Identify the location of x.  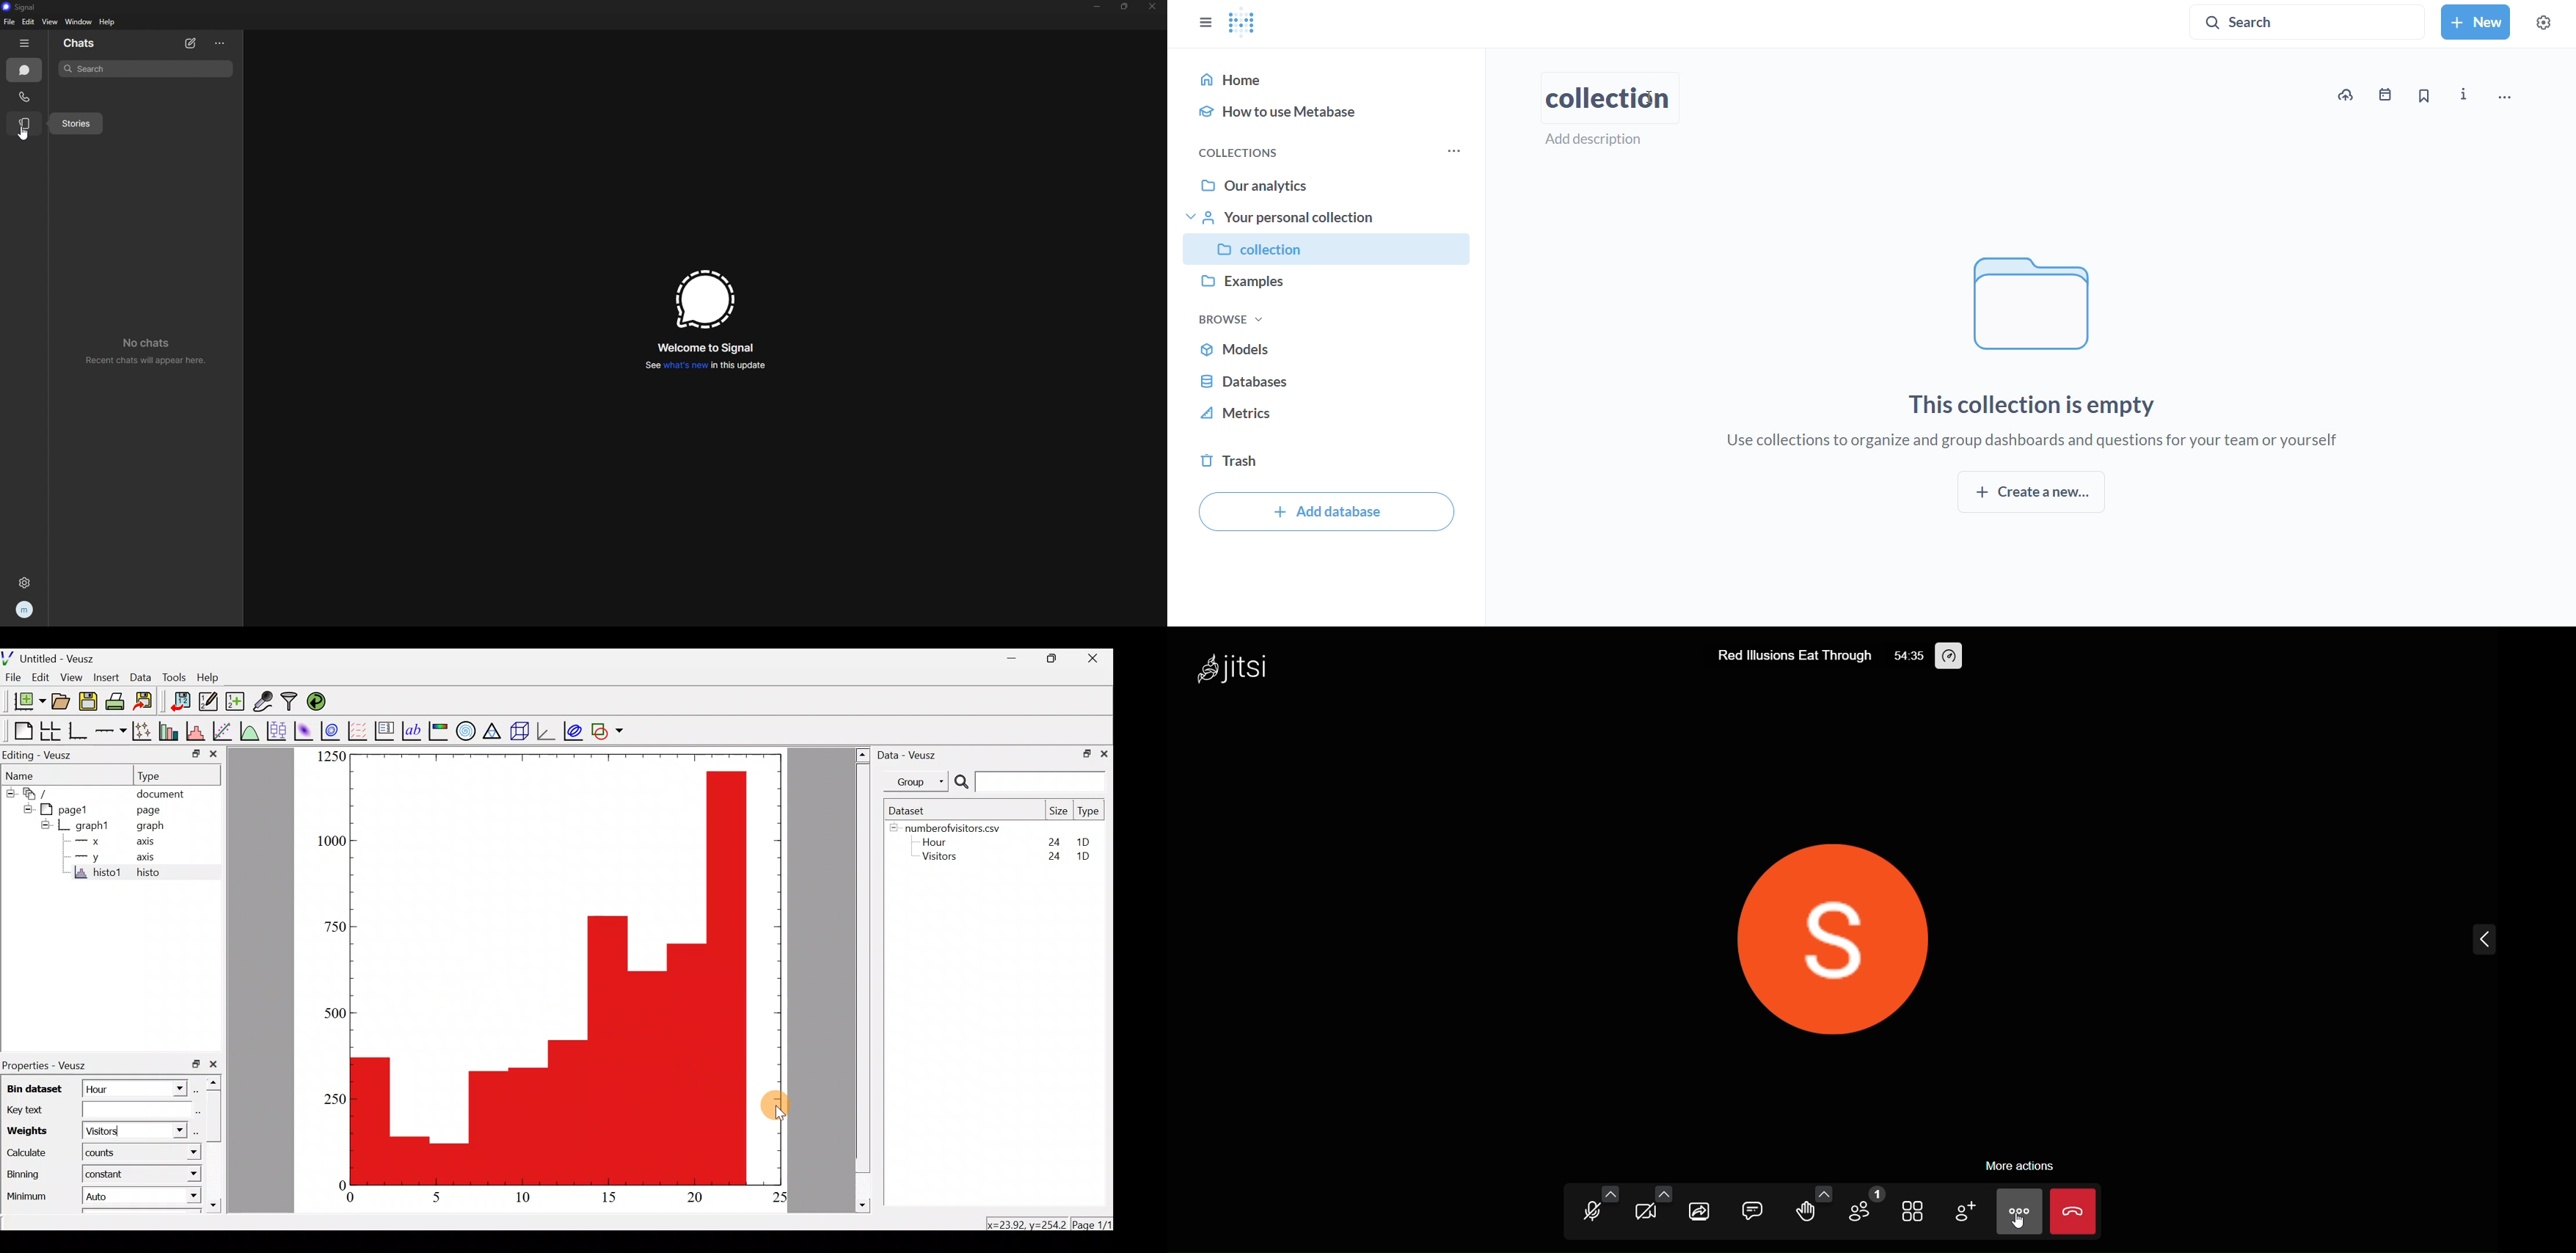
(95, 841).